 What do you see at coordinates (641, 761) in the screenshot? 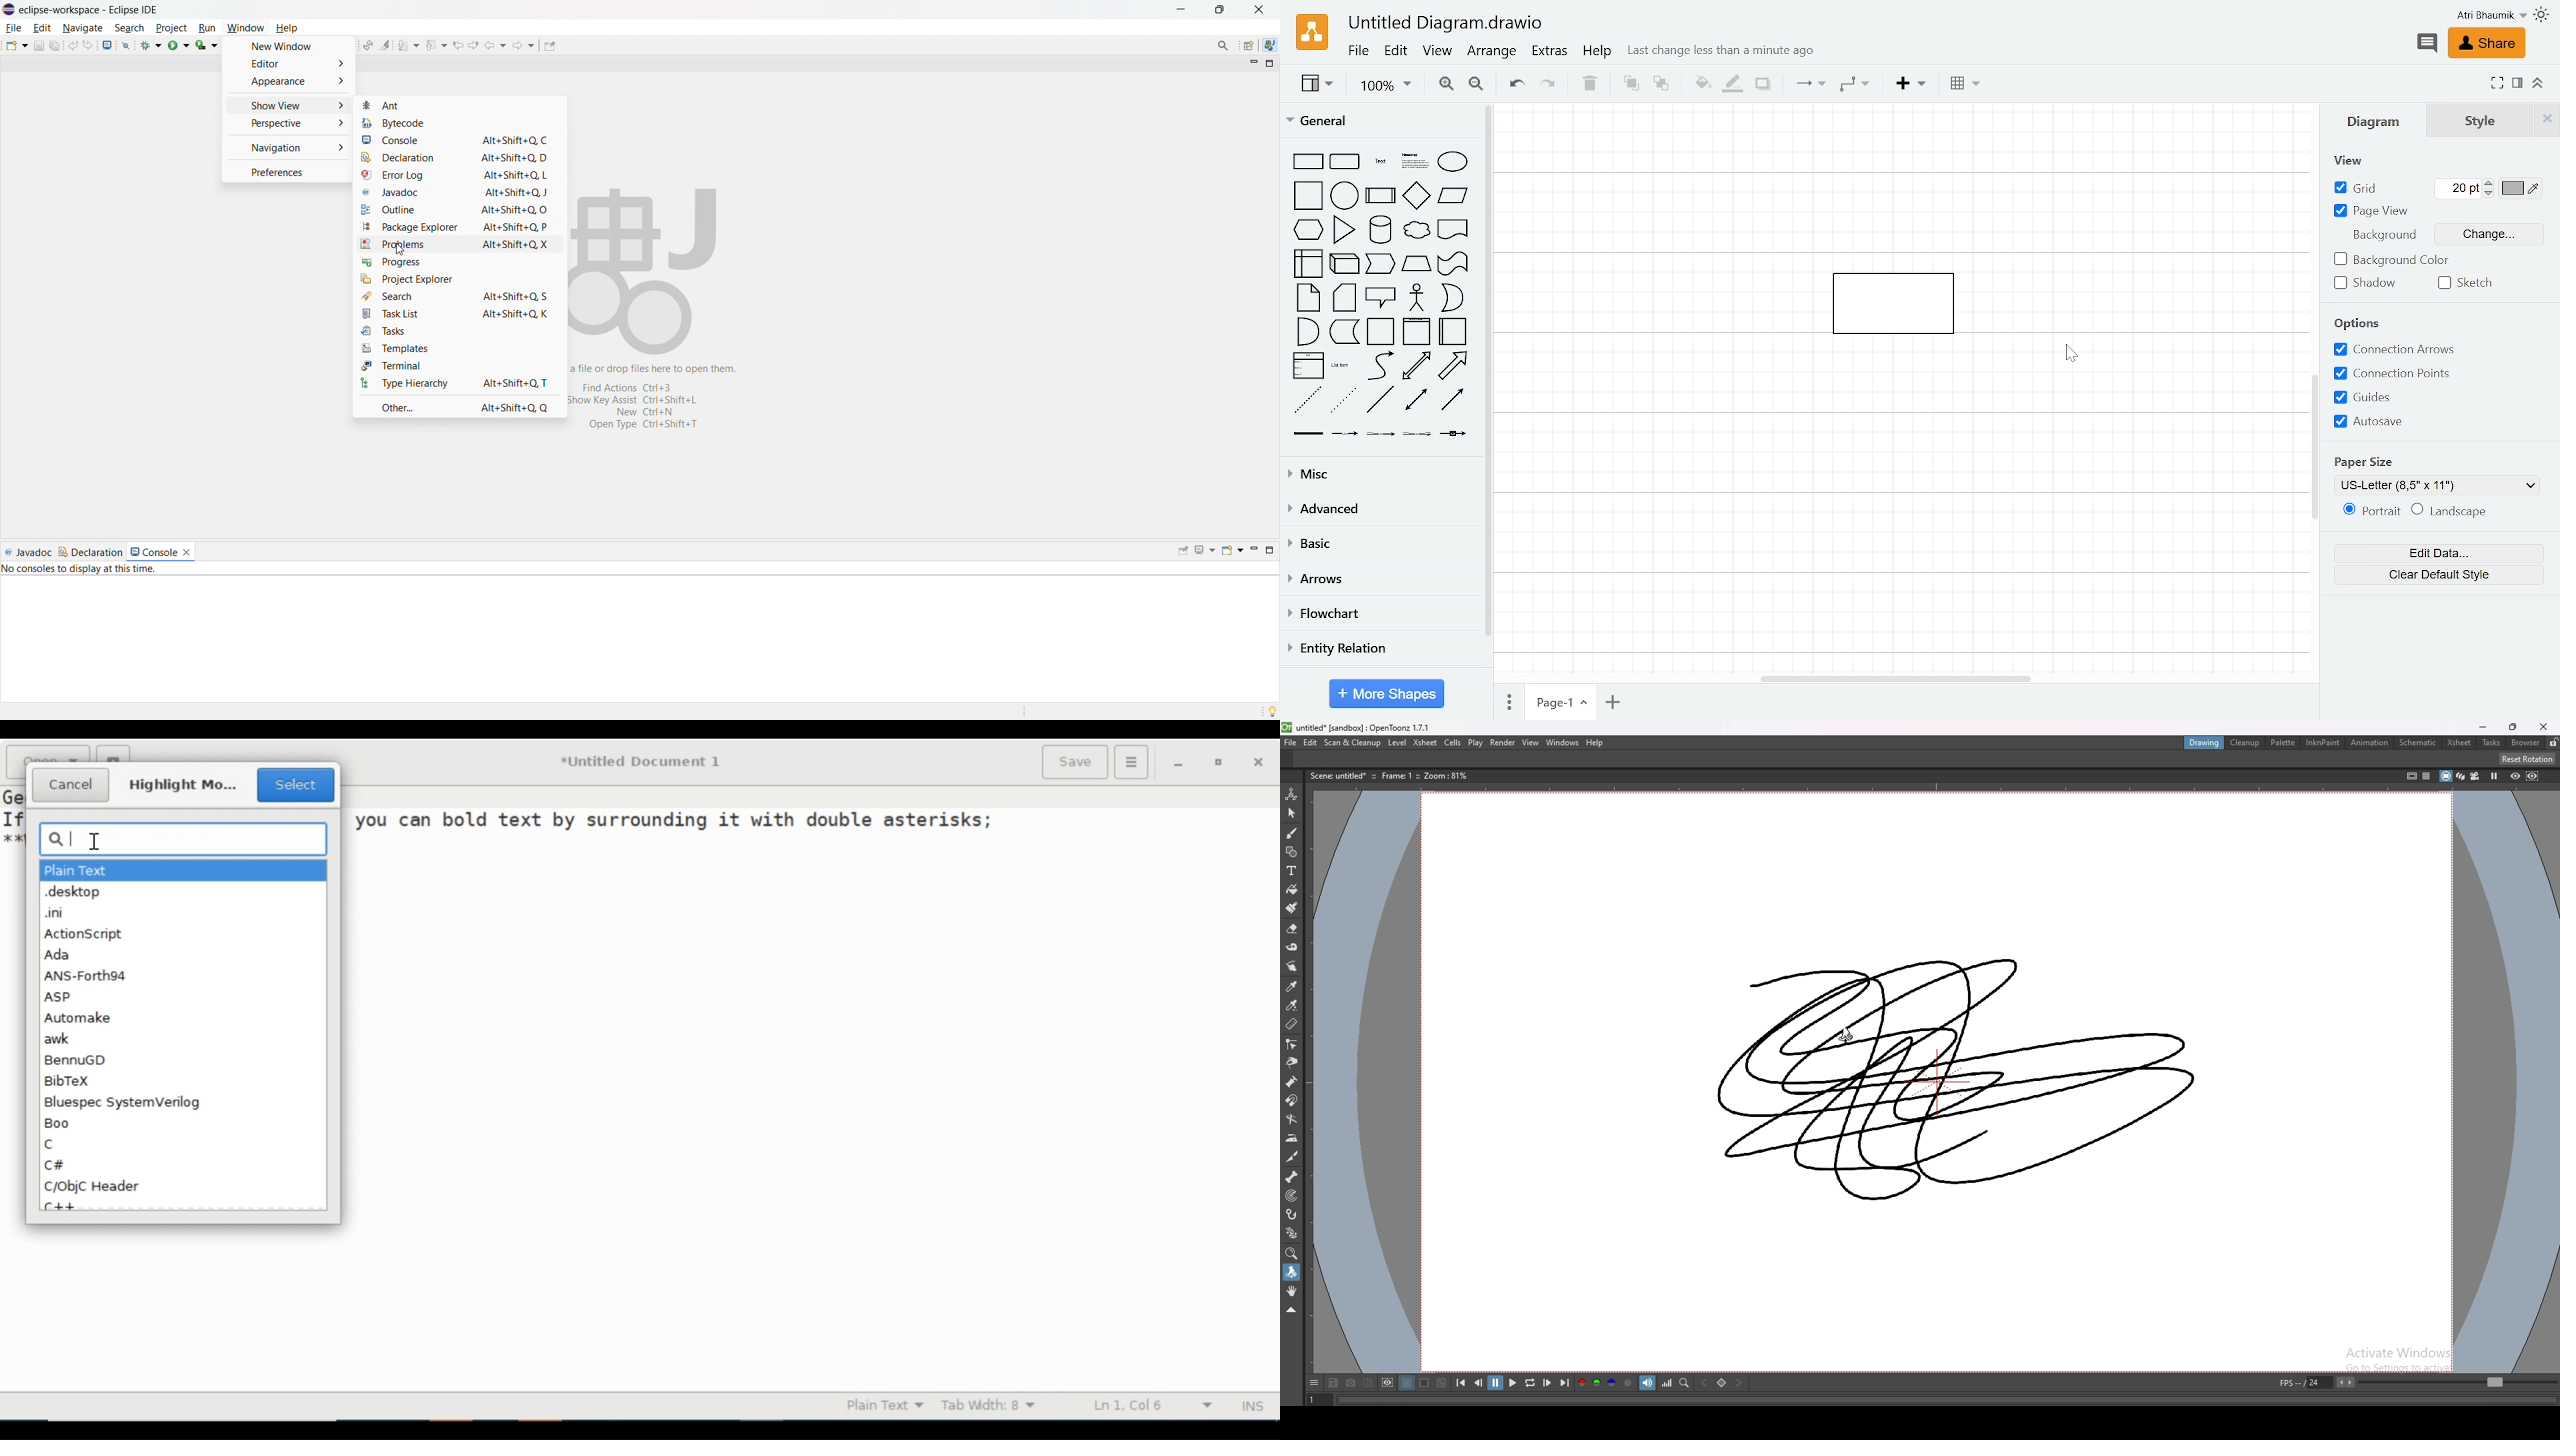
I see `*Untitled Document 1` at bounding box center [641, 761].